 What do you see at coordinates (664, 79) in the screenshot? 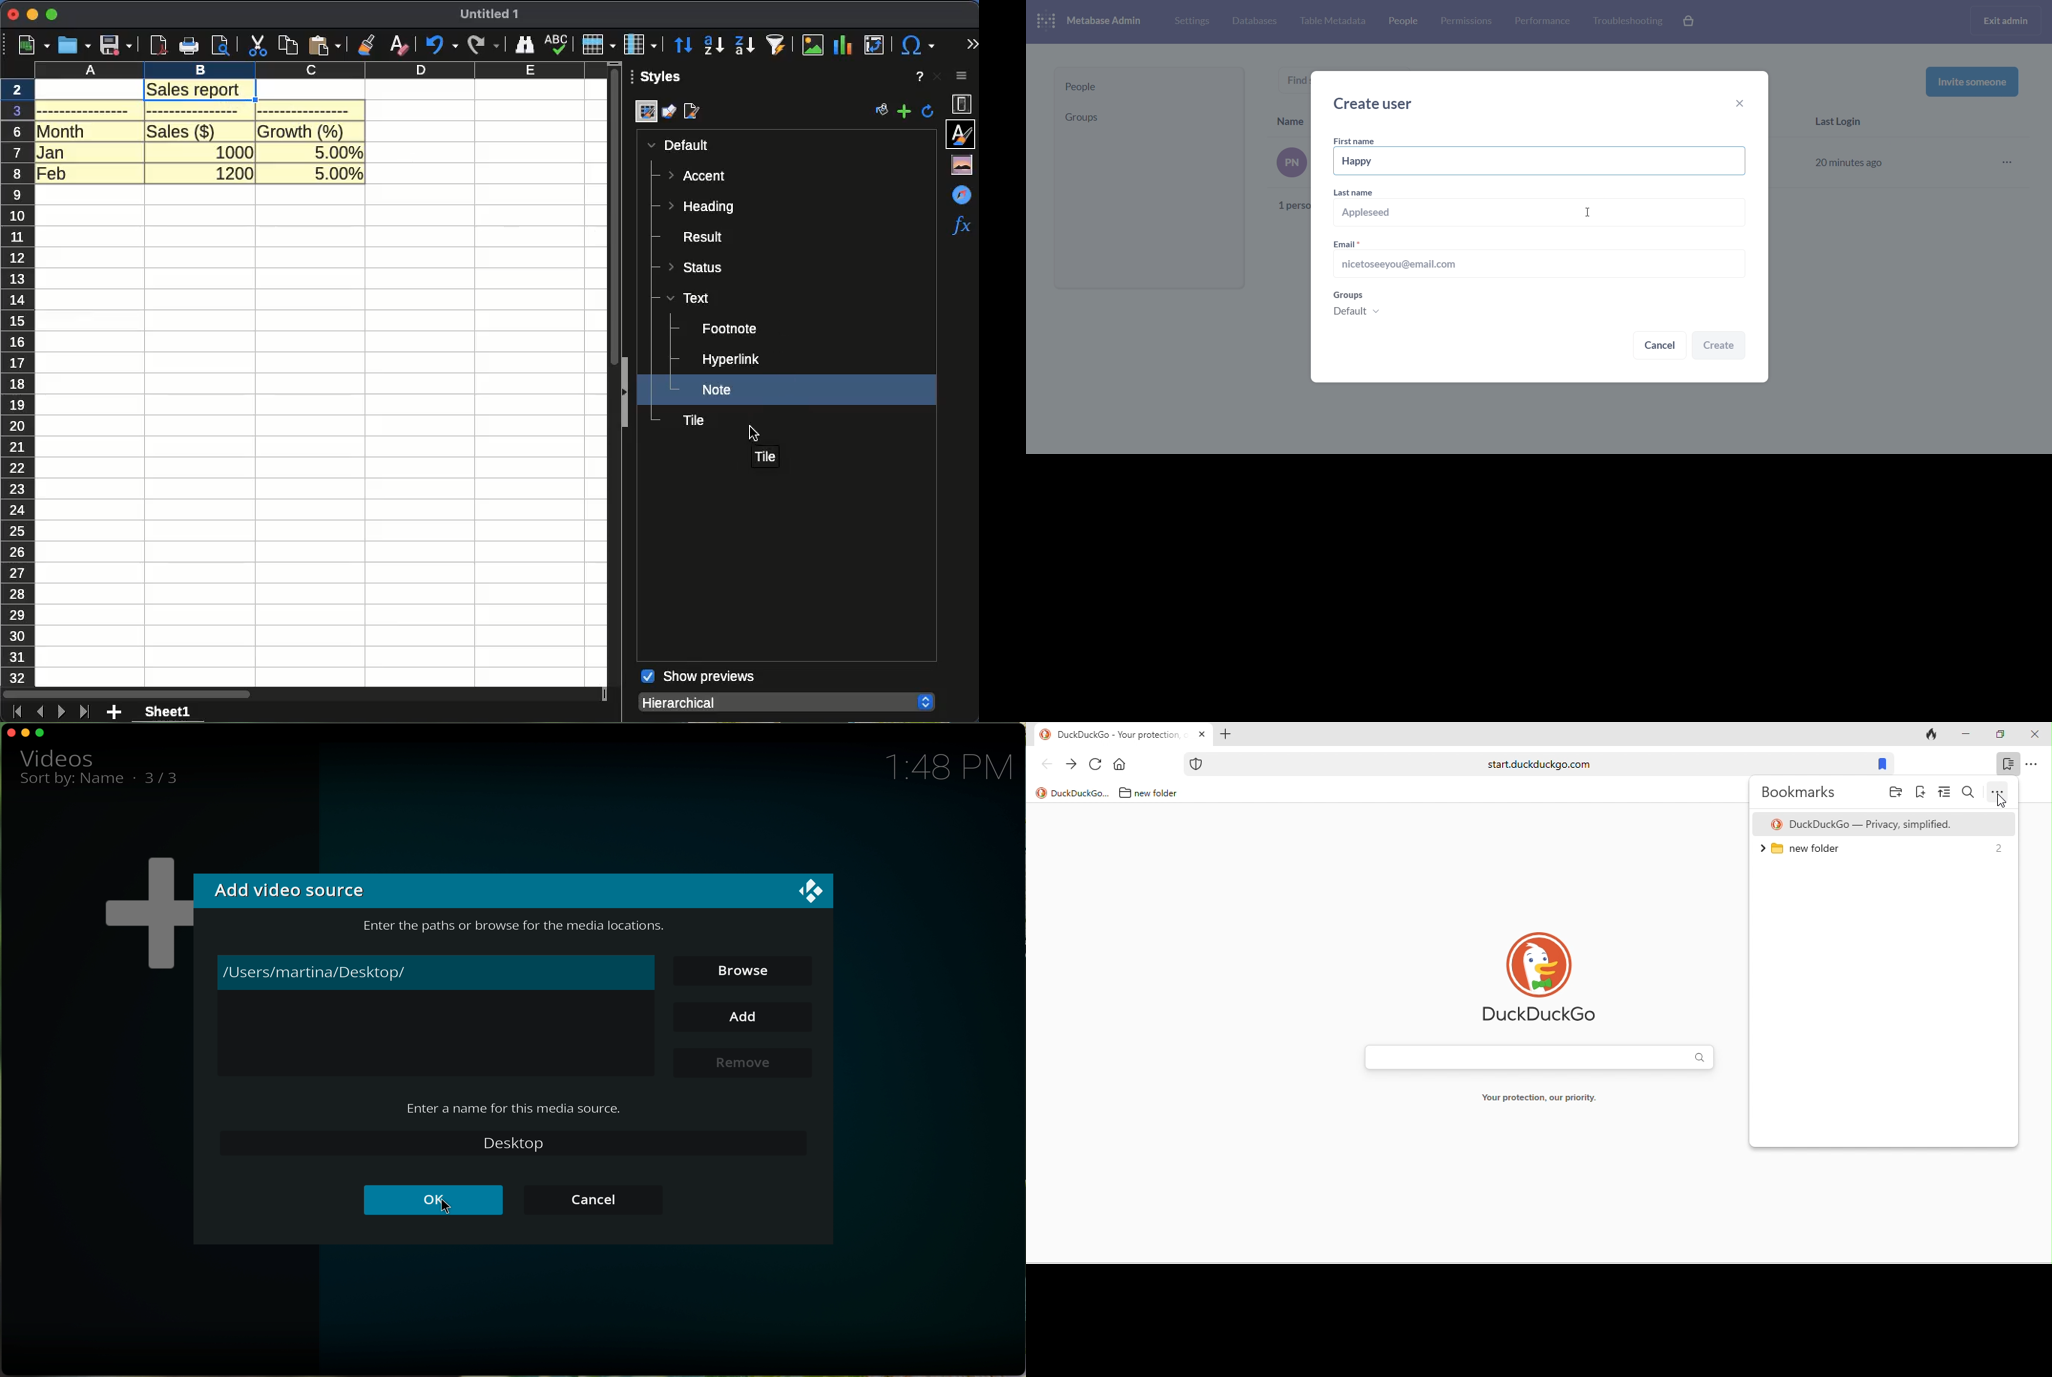
I see `styles` at bounding box center [664, 79].